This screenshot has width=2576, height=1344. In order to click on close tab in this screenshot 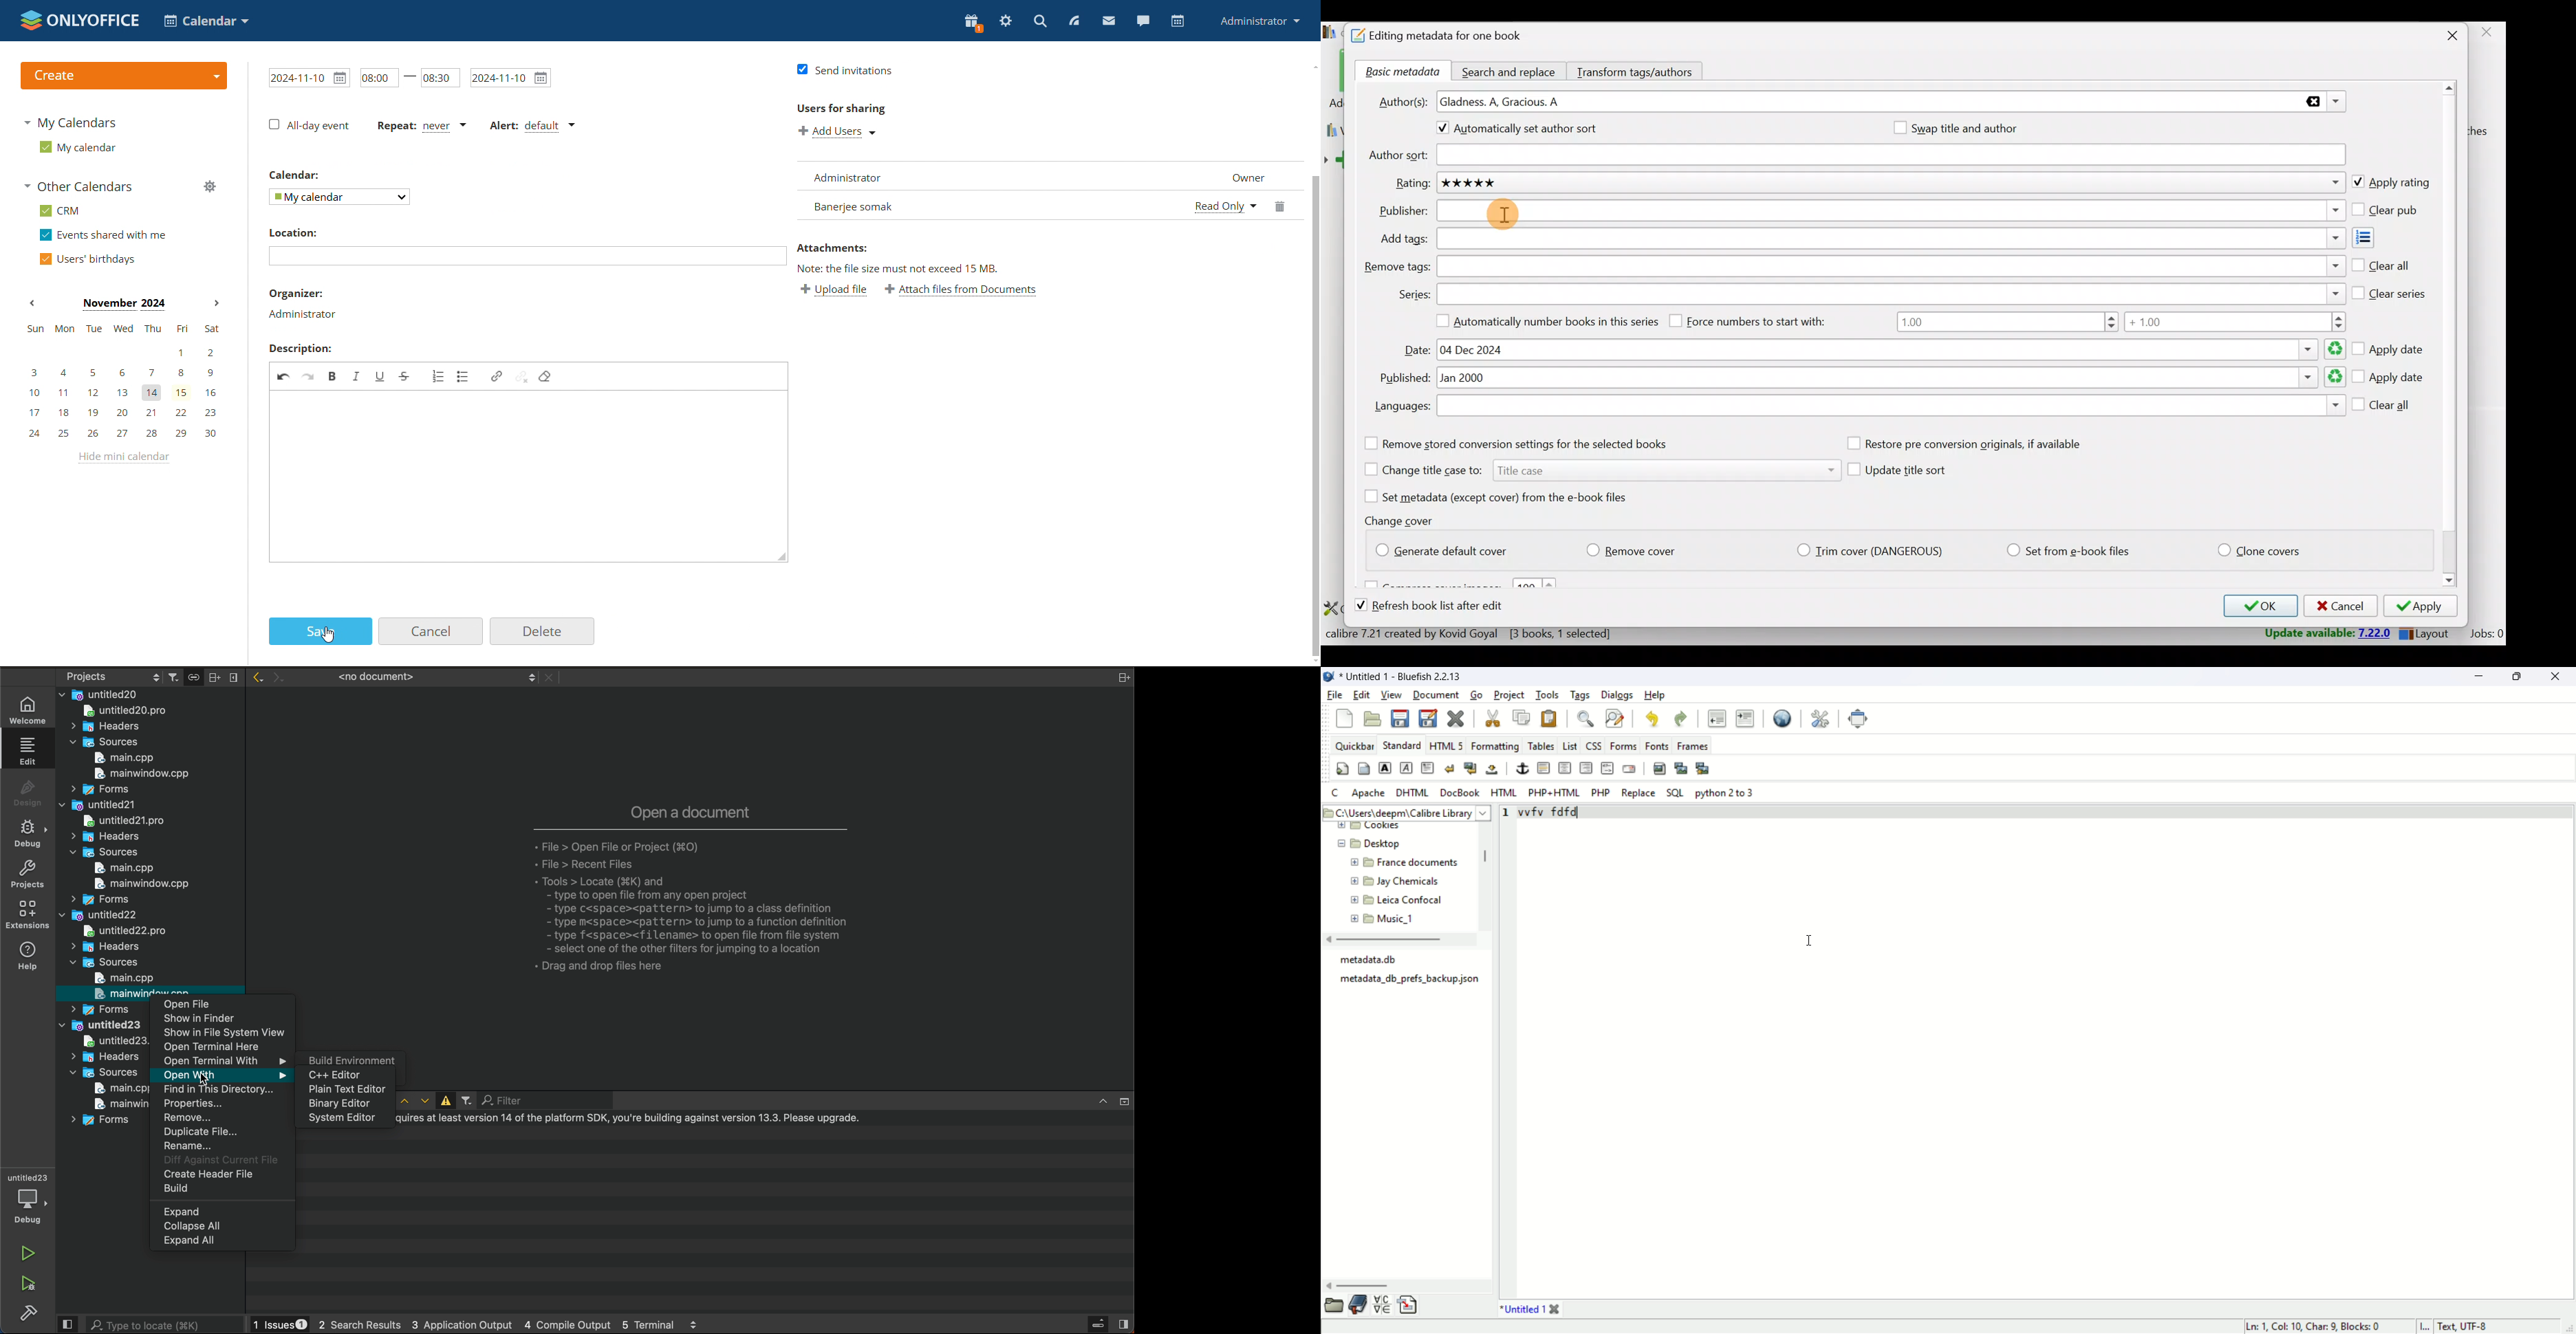, I will do `click(549, 678)`.